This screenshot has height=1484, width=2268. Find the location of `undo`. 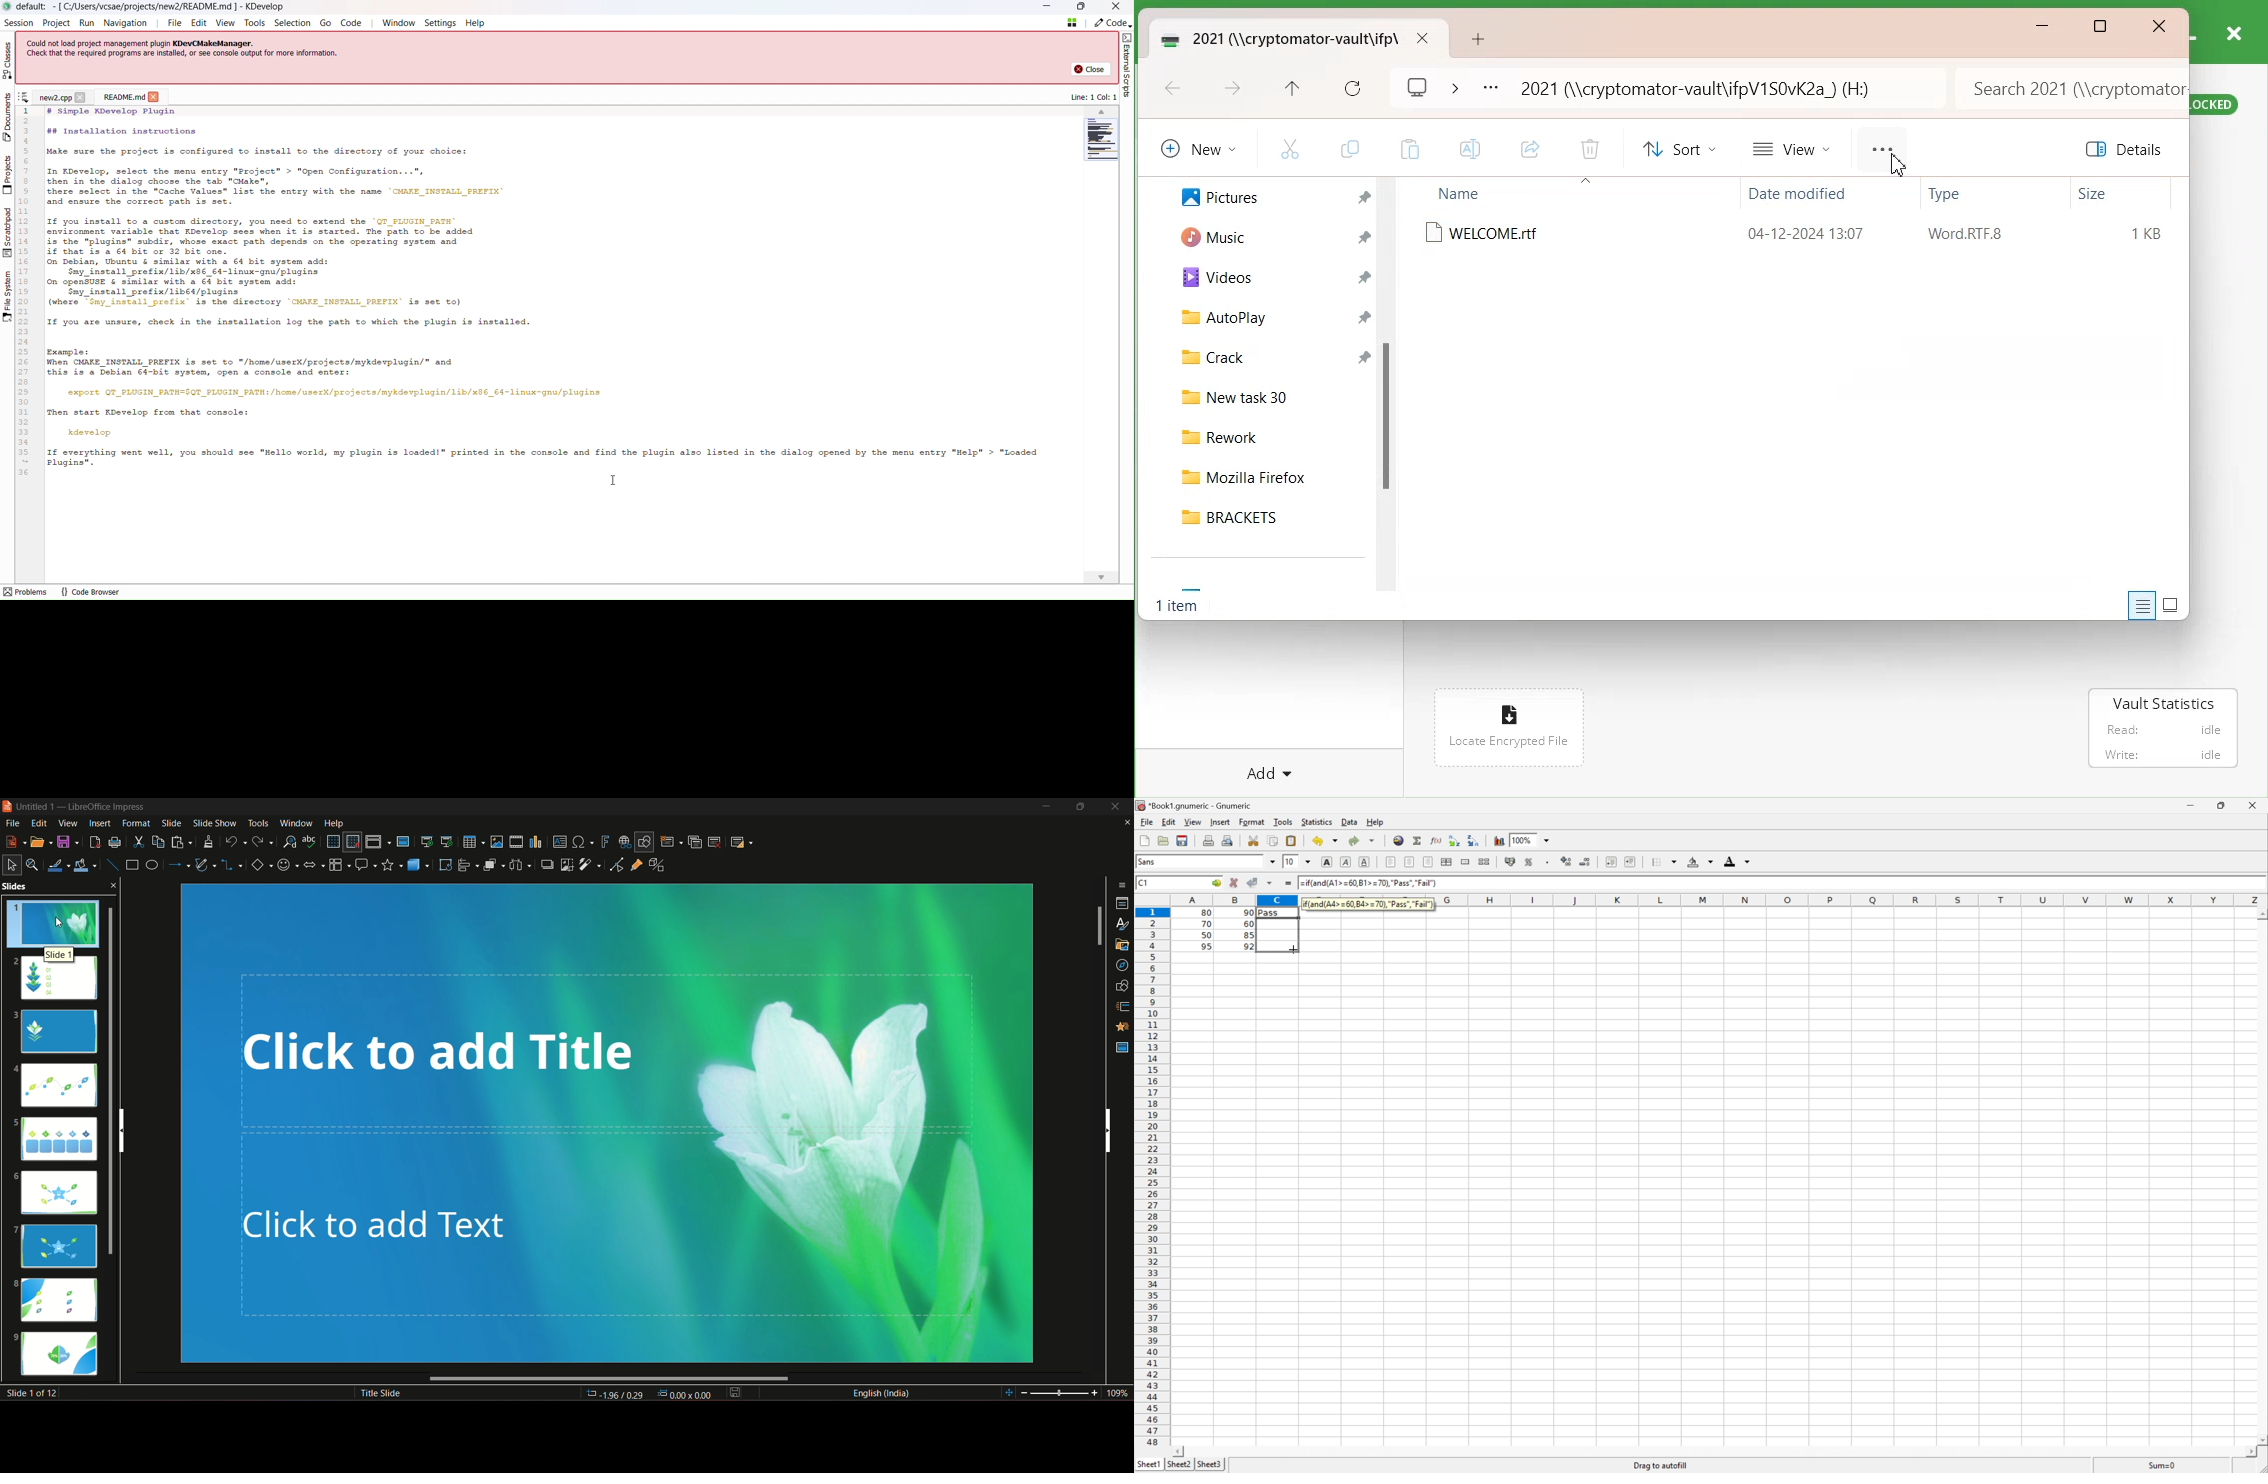

undo is located at coordinates (236, 841).